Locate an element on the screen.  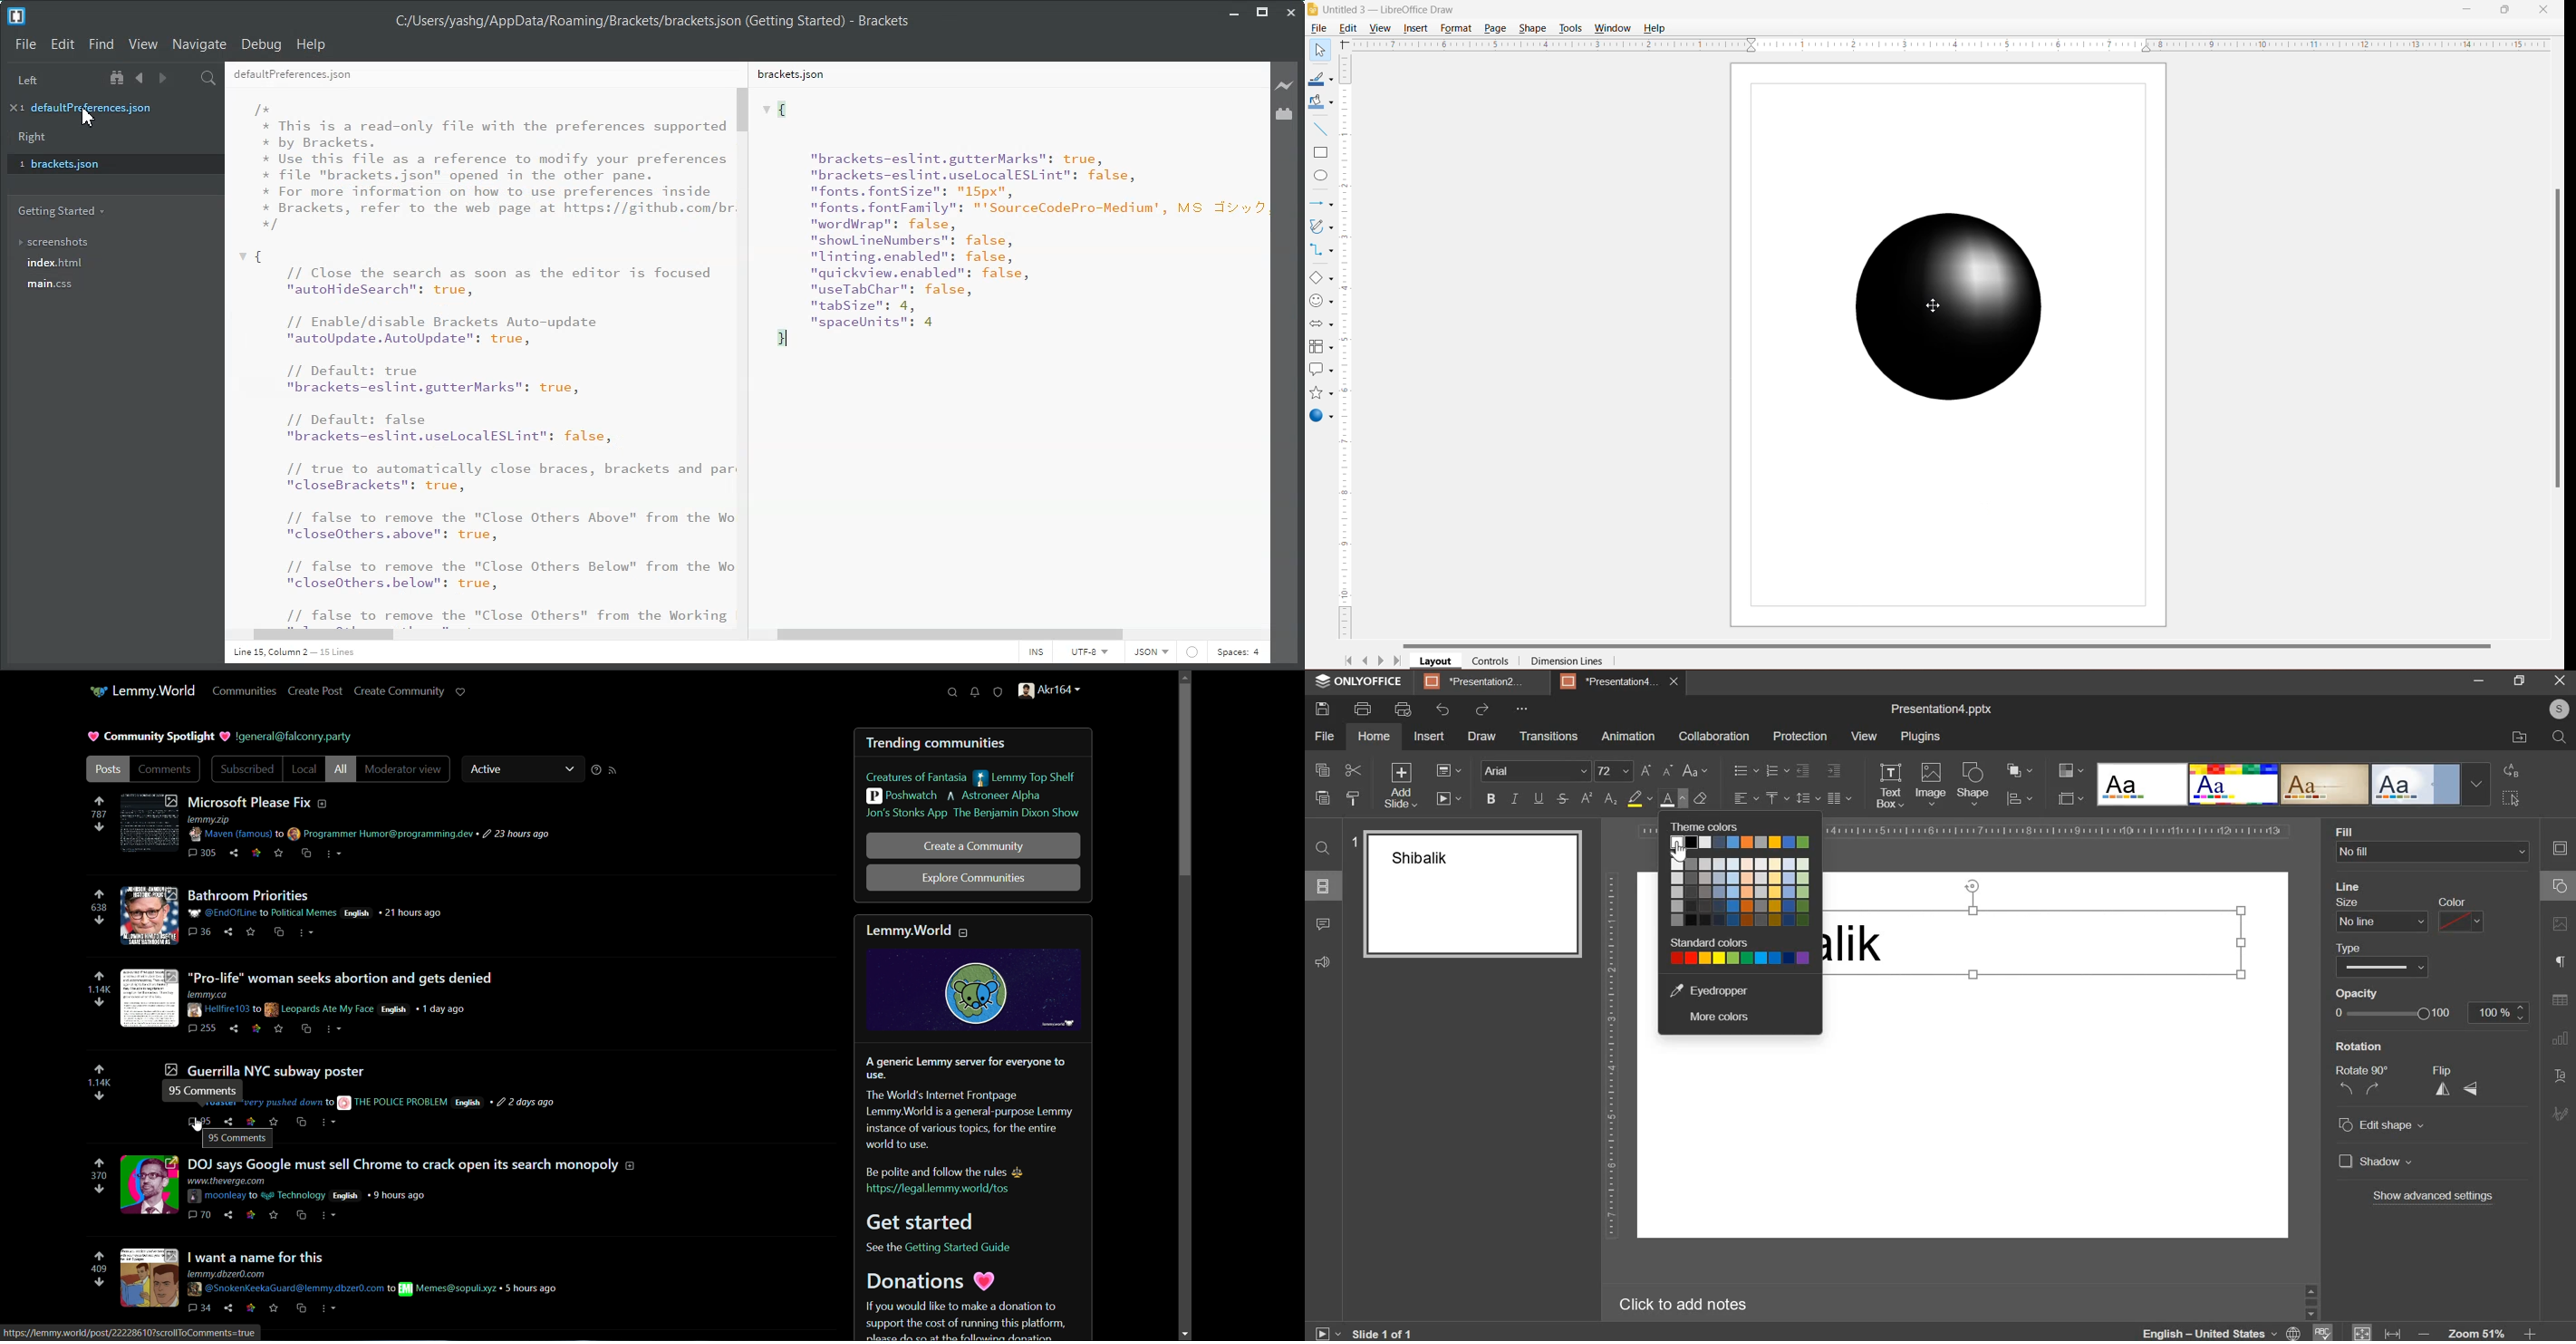
rotate 90 is located at coordinates (2365, 1069).